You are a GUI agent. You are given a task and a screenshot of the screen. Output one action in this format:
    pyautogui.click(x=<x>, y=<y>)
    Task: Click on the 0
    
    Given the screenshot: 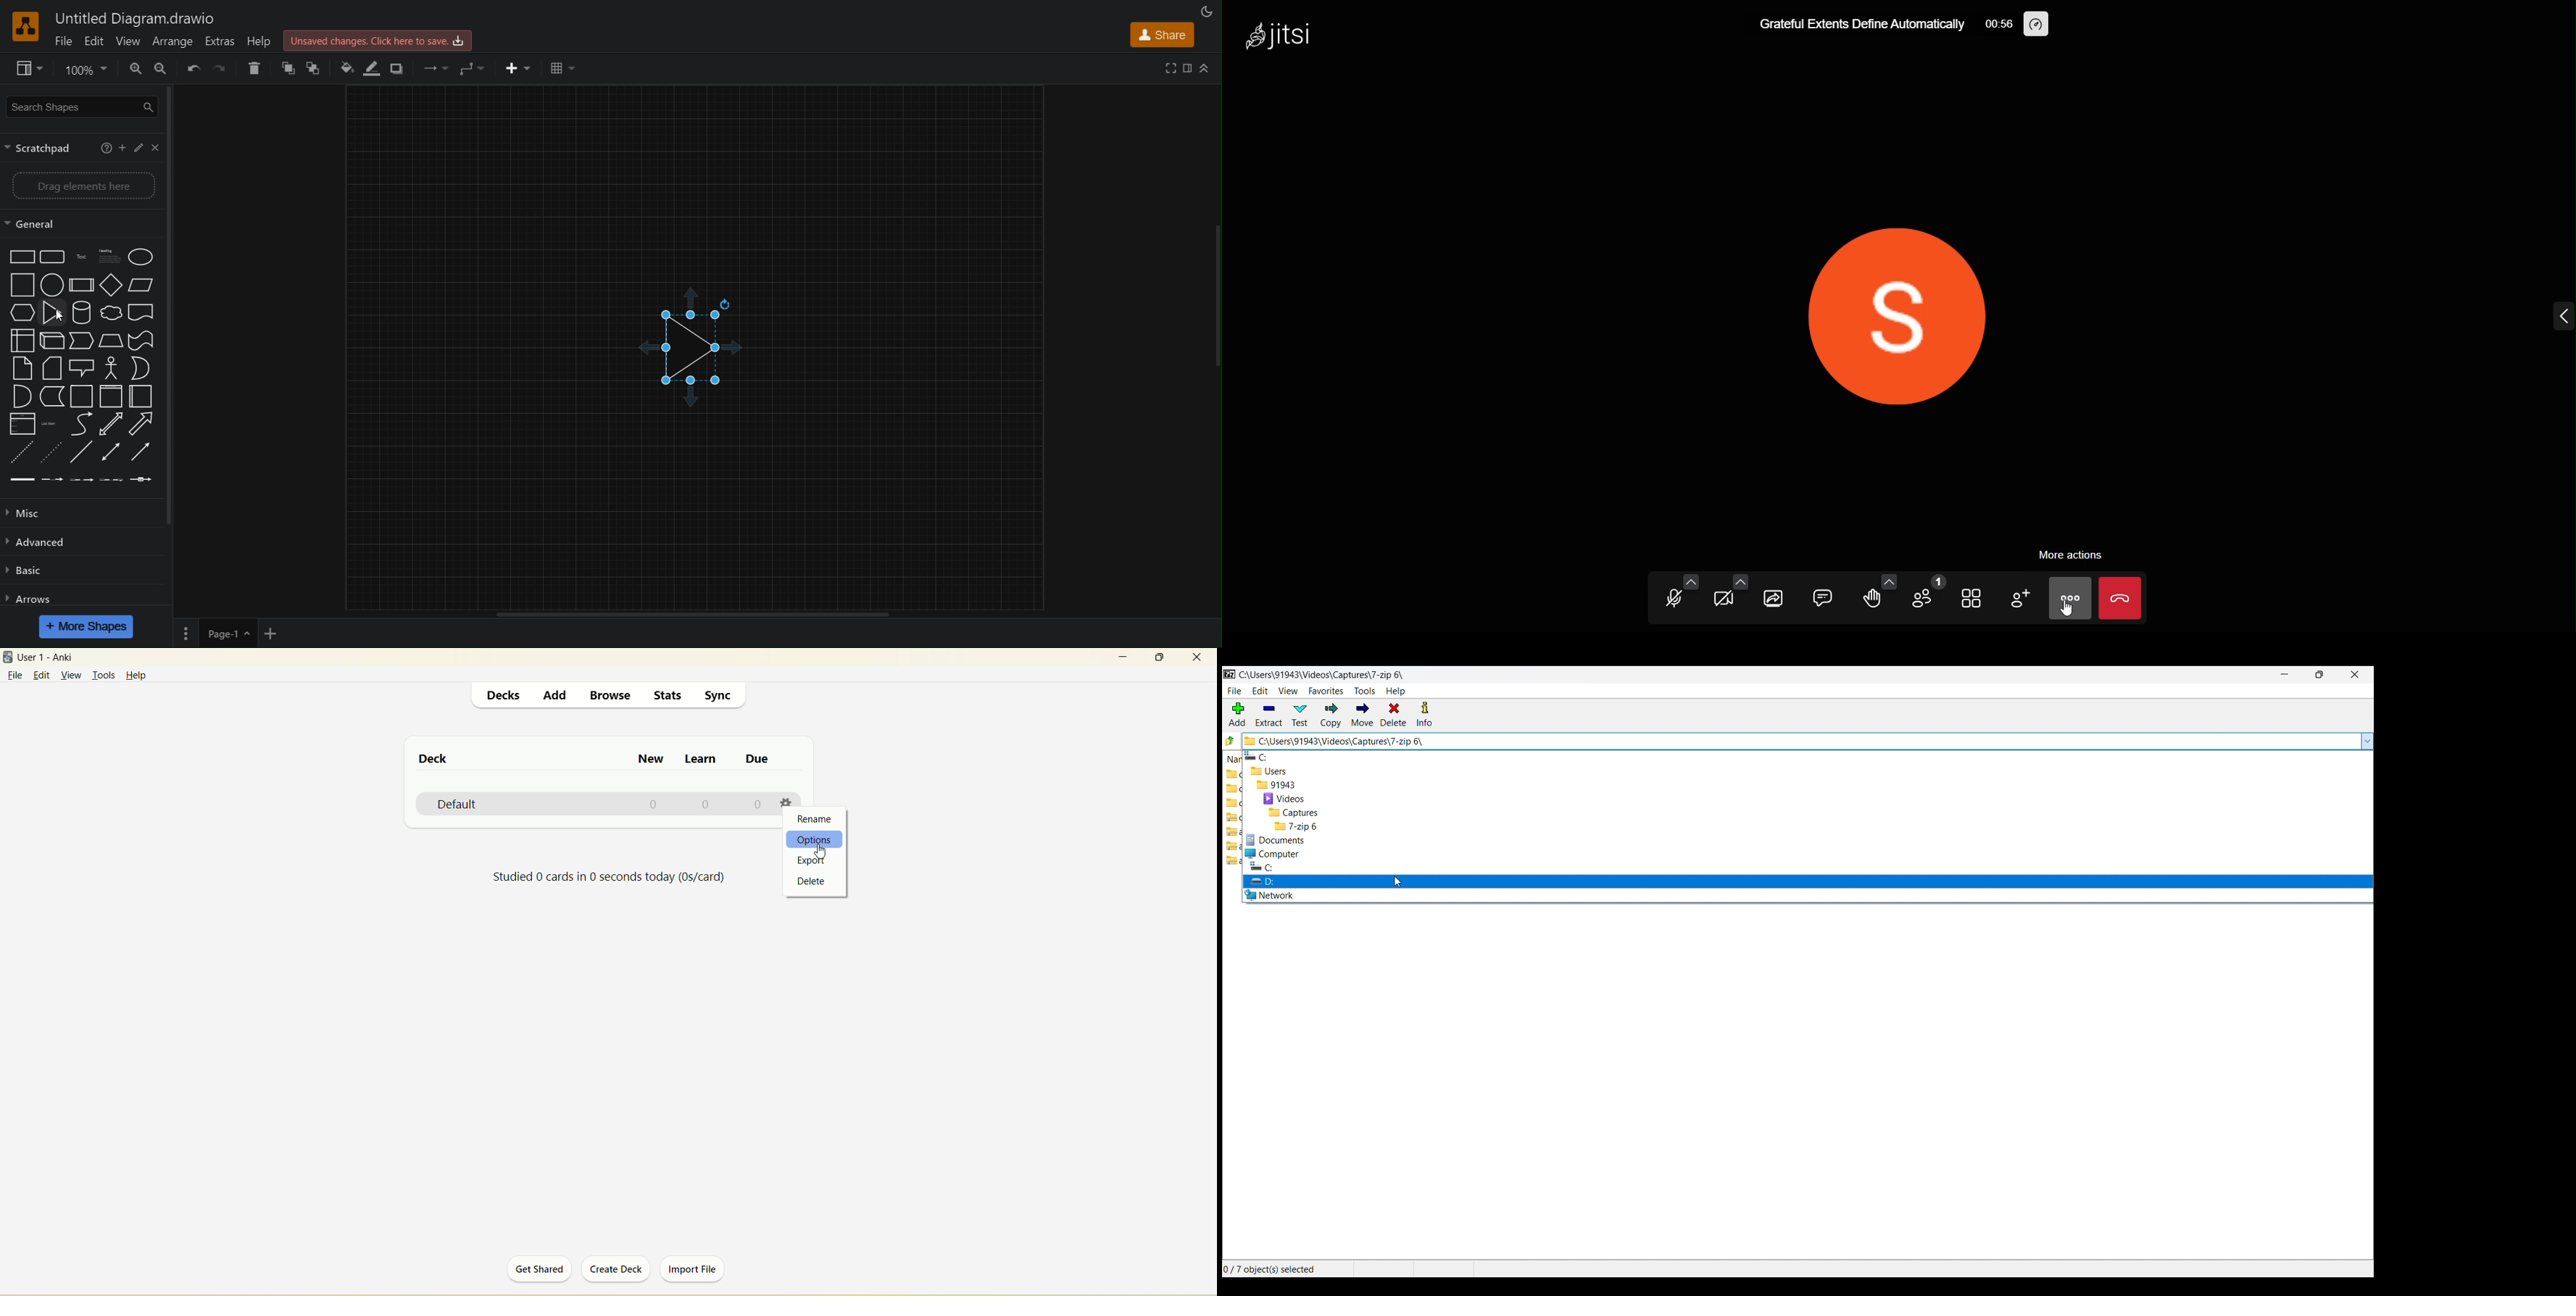 What is the action you would take?
    pyautogui.click(x=760, y=803)
    